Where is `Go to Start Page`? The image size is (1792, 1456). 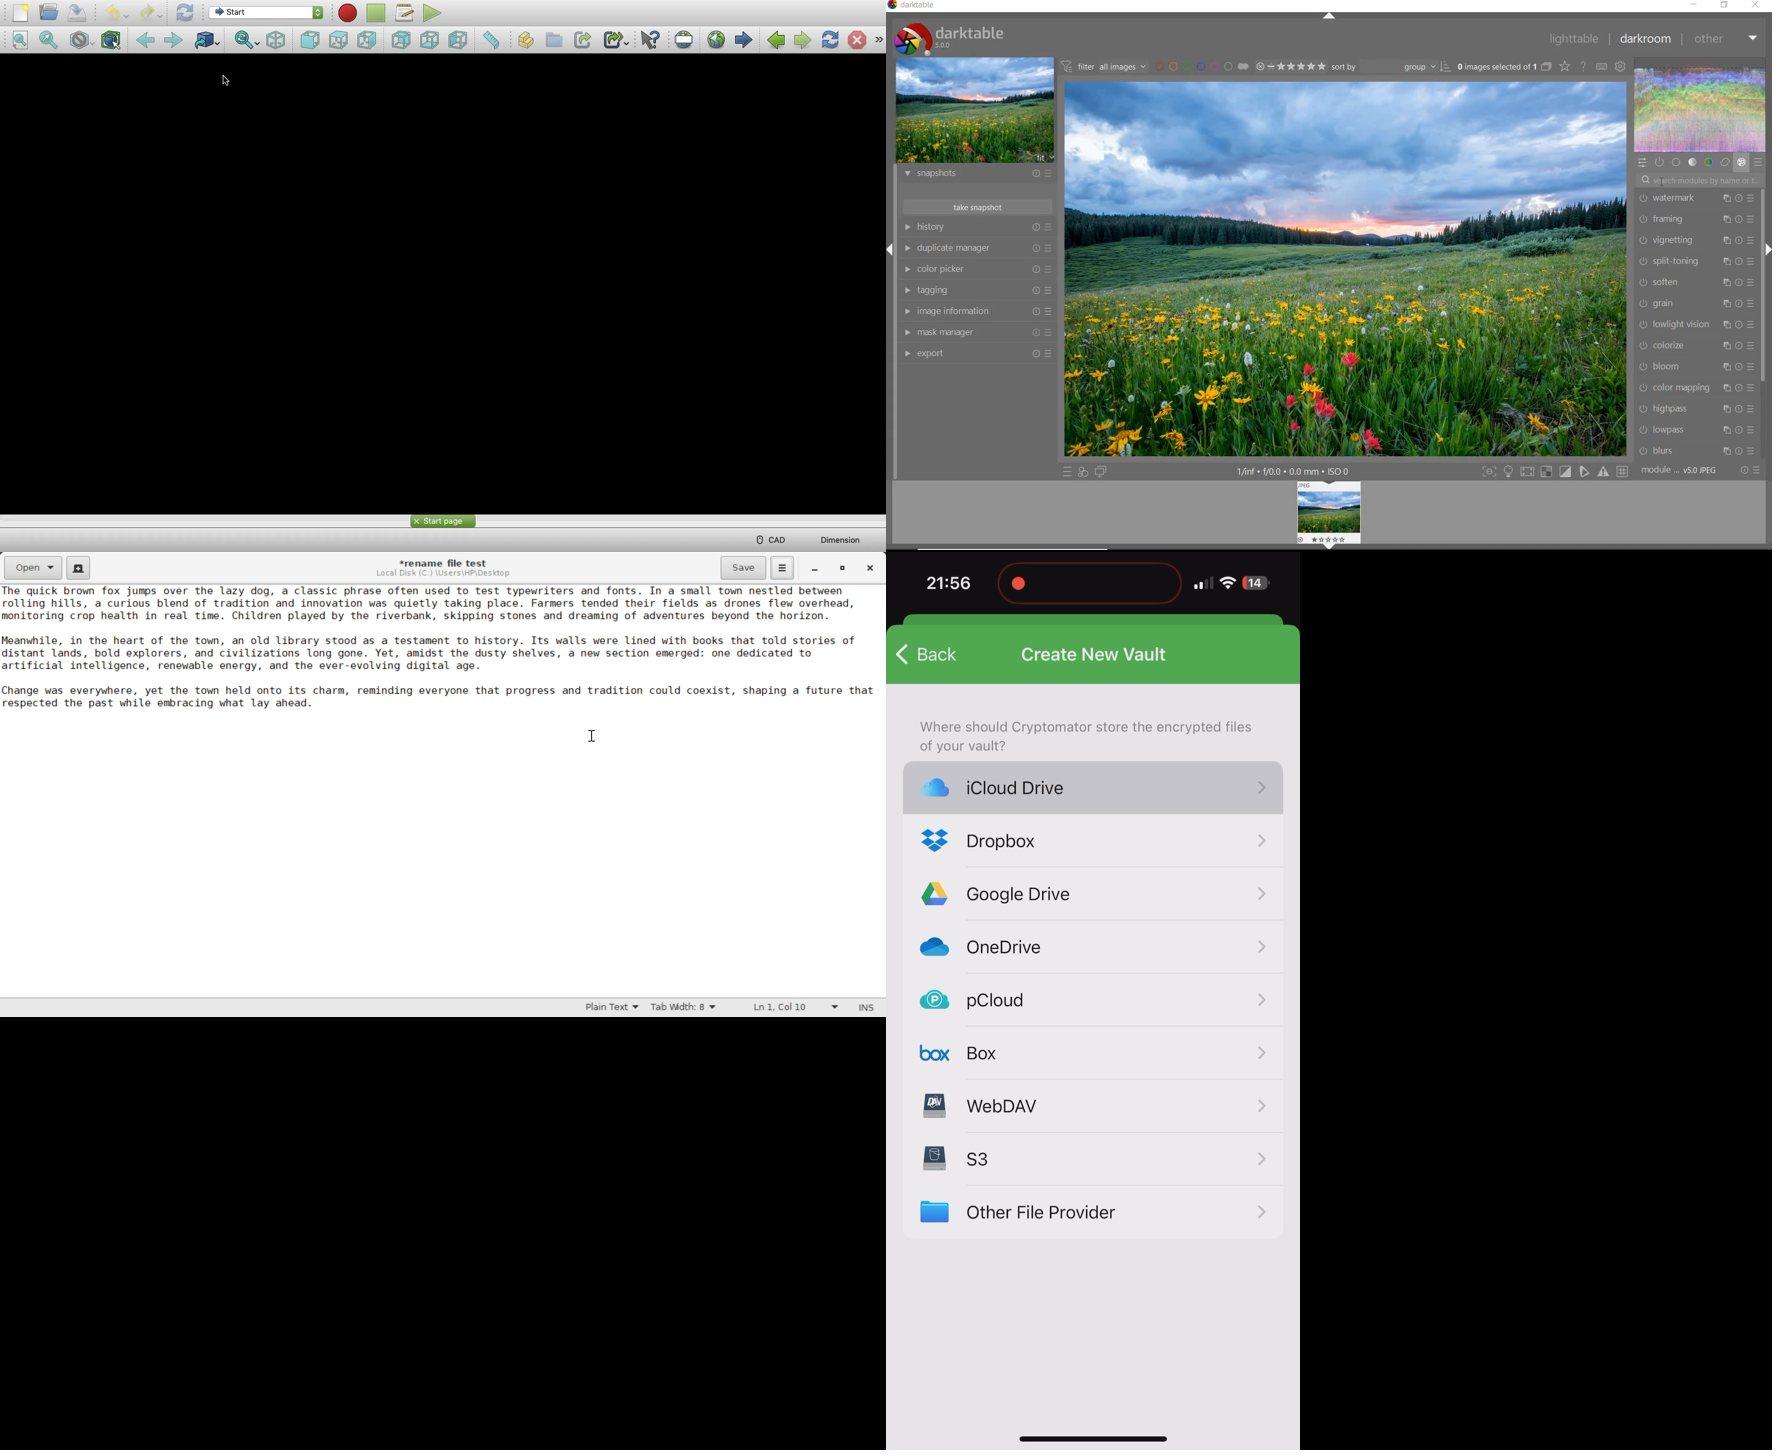
Go to Start Page is located at coordinates (716, 39).